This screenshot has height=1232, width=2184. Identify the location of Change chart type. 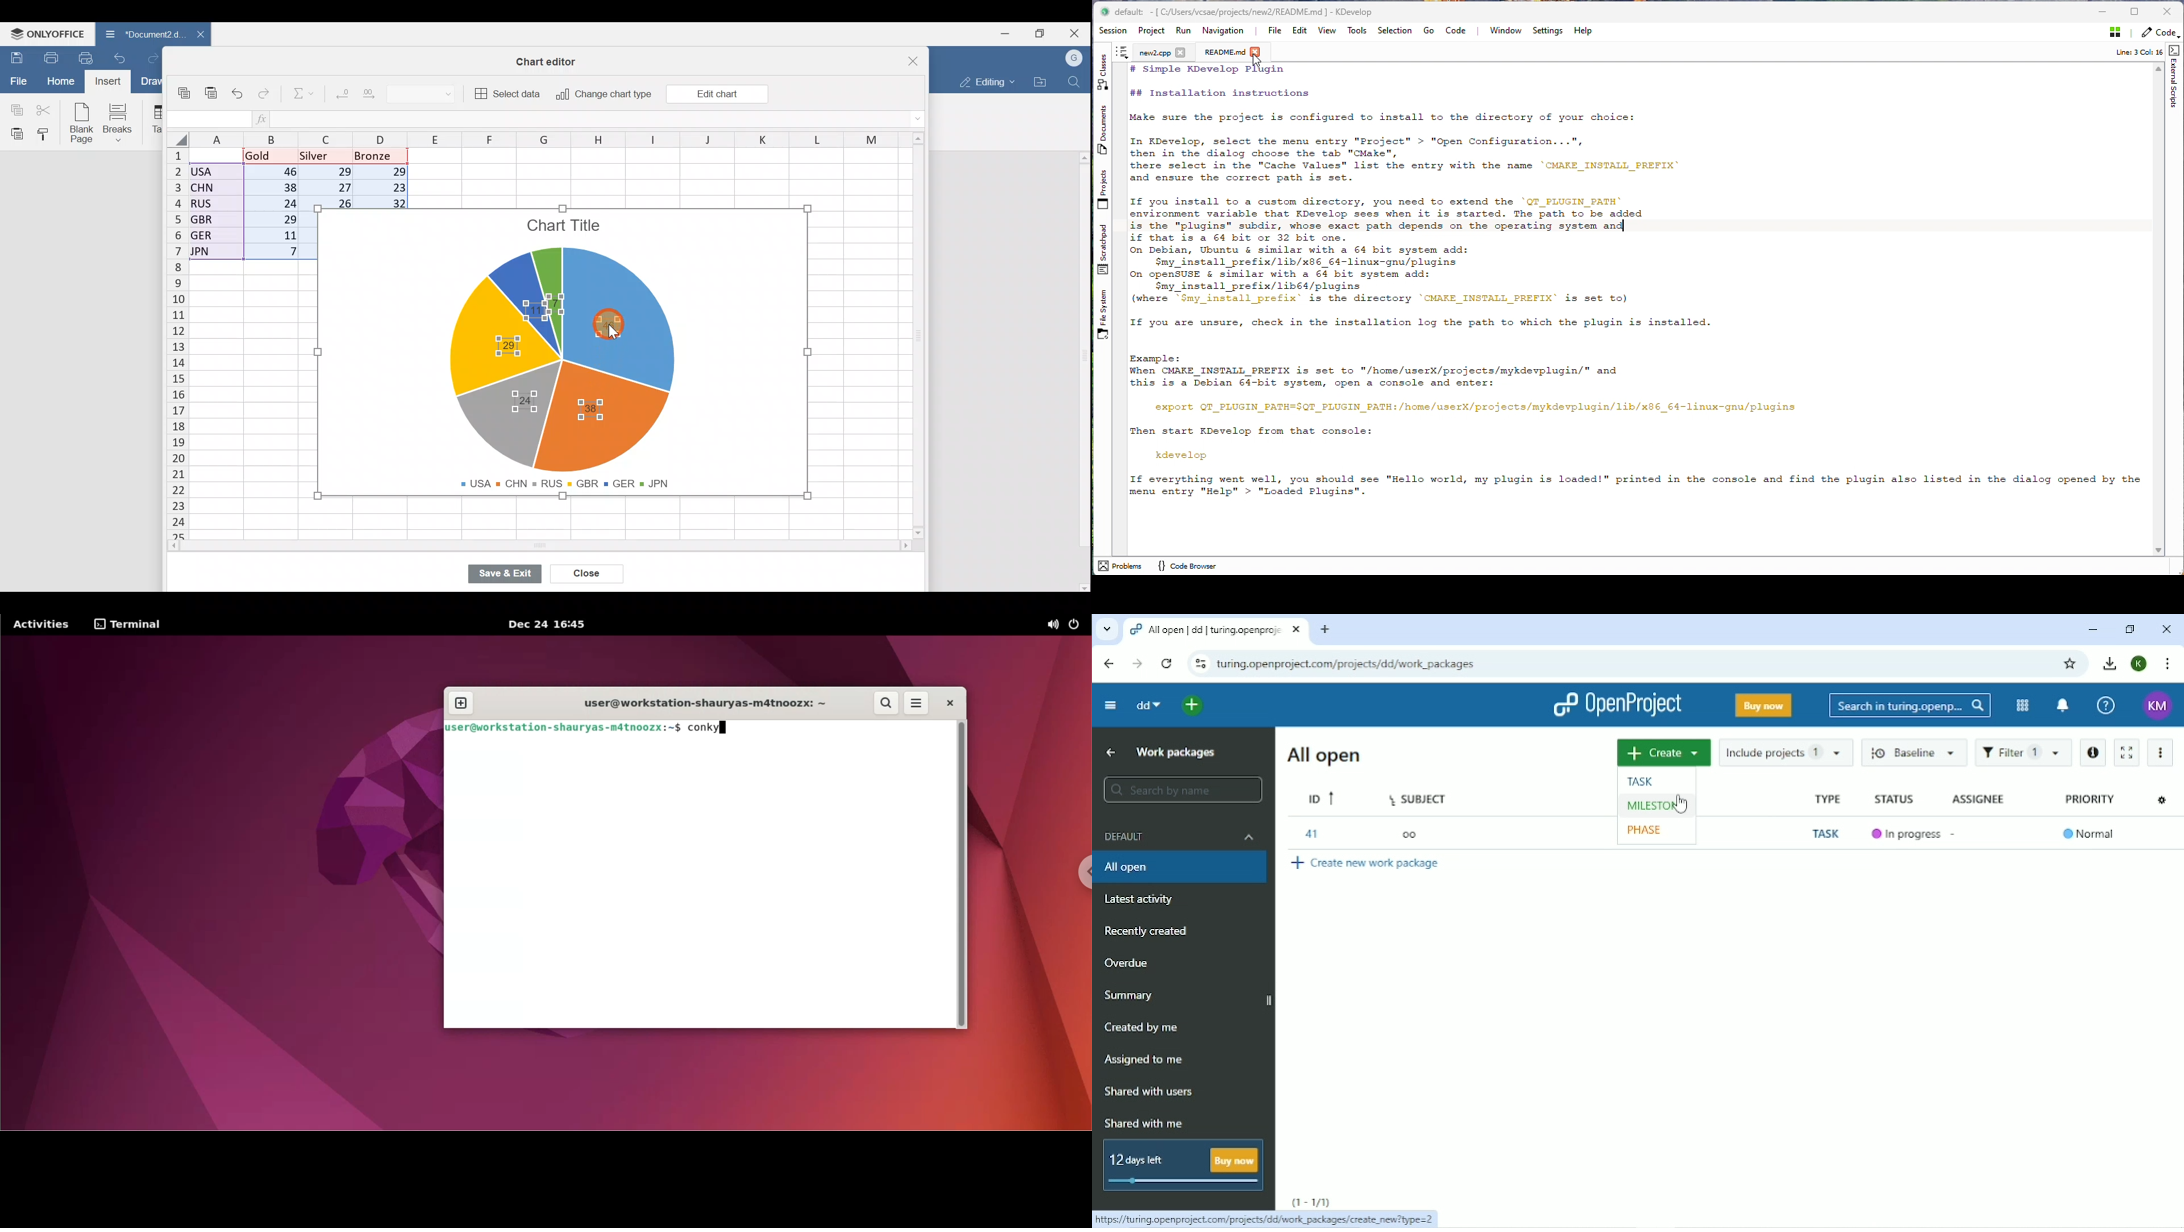
(600, 95).